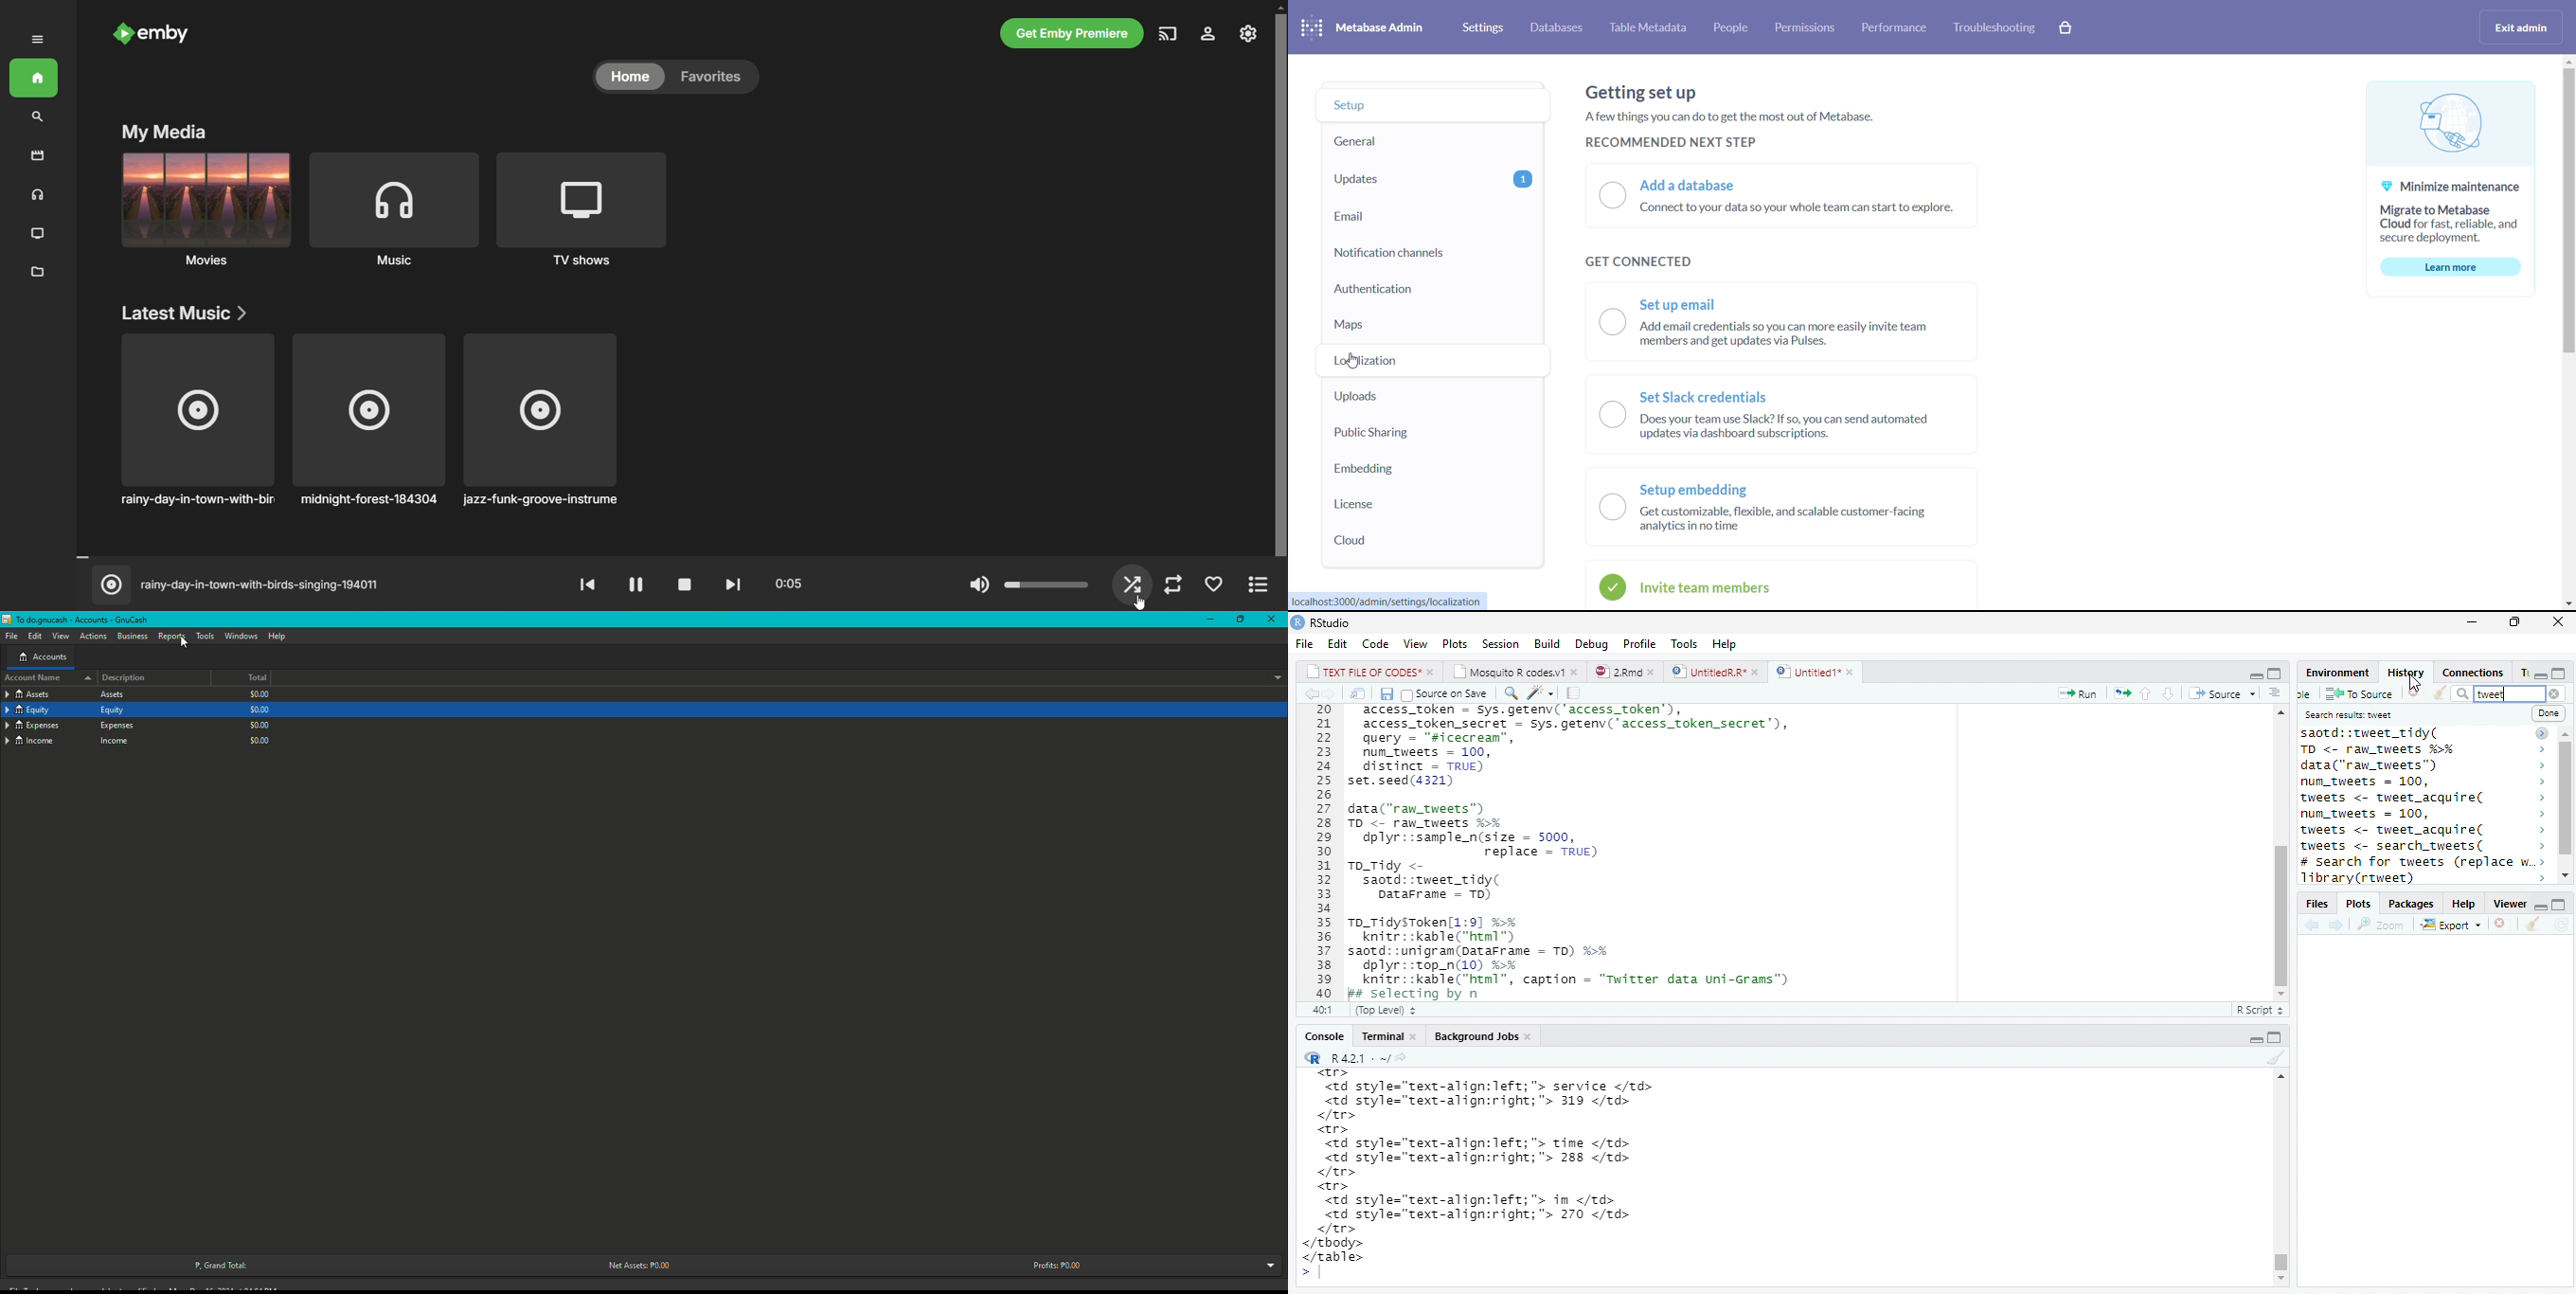 The image size is (2576, 1316). Describe the element at coordinates (2544, 711) in the screenshot. I see `Done` at that location.